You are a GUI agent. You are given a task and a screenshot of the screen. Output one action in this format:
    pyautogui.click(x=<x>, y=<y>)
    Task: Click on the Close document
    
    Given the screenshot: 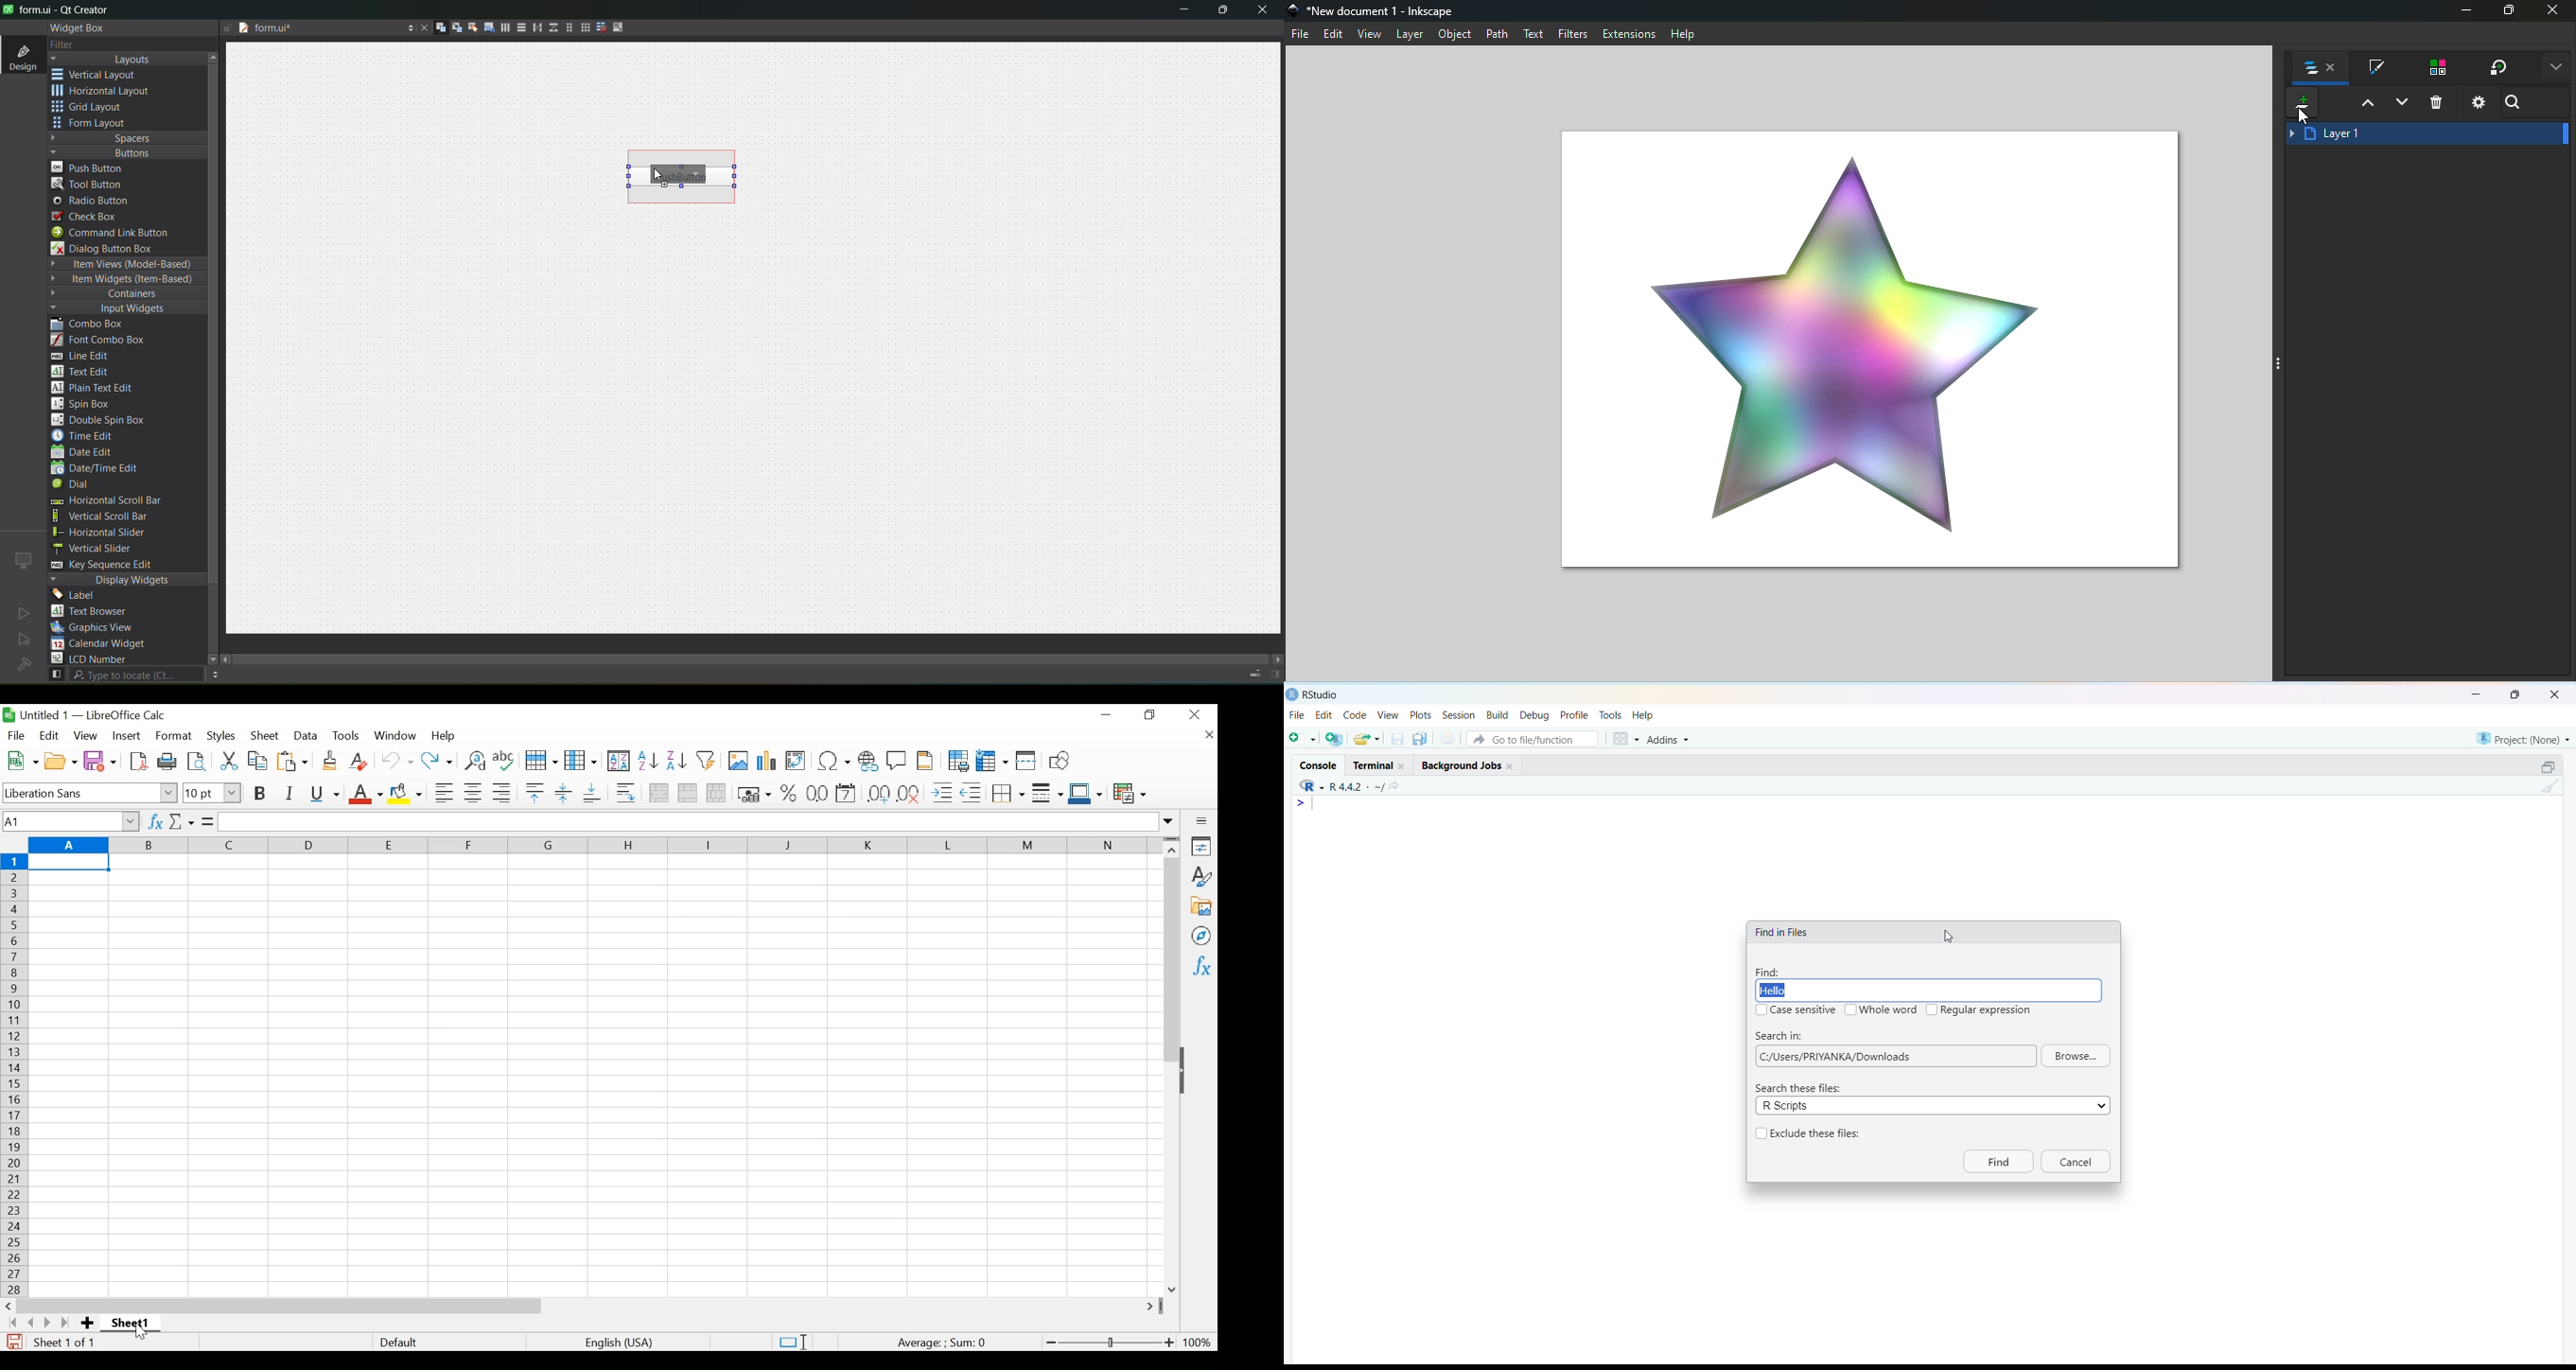 What is the action you would take?
    pyautogui.click(x=1209, y=735)
    